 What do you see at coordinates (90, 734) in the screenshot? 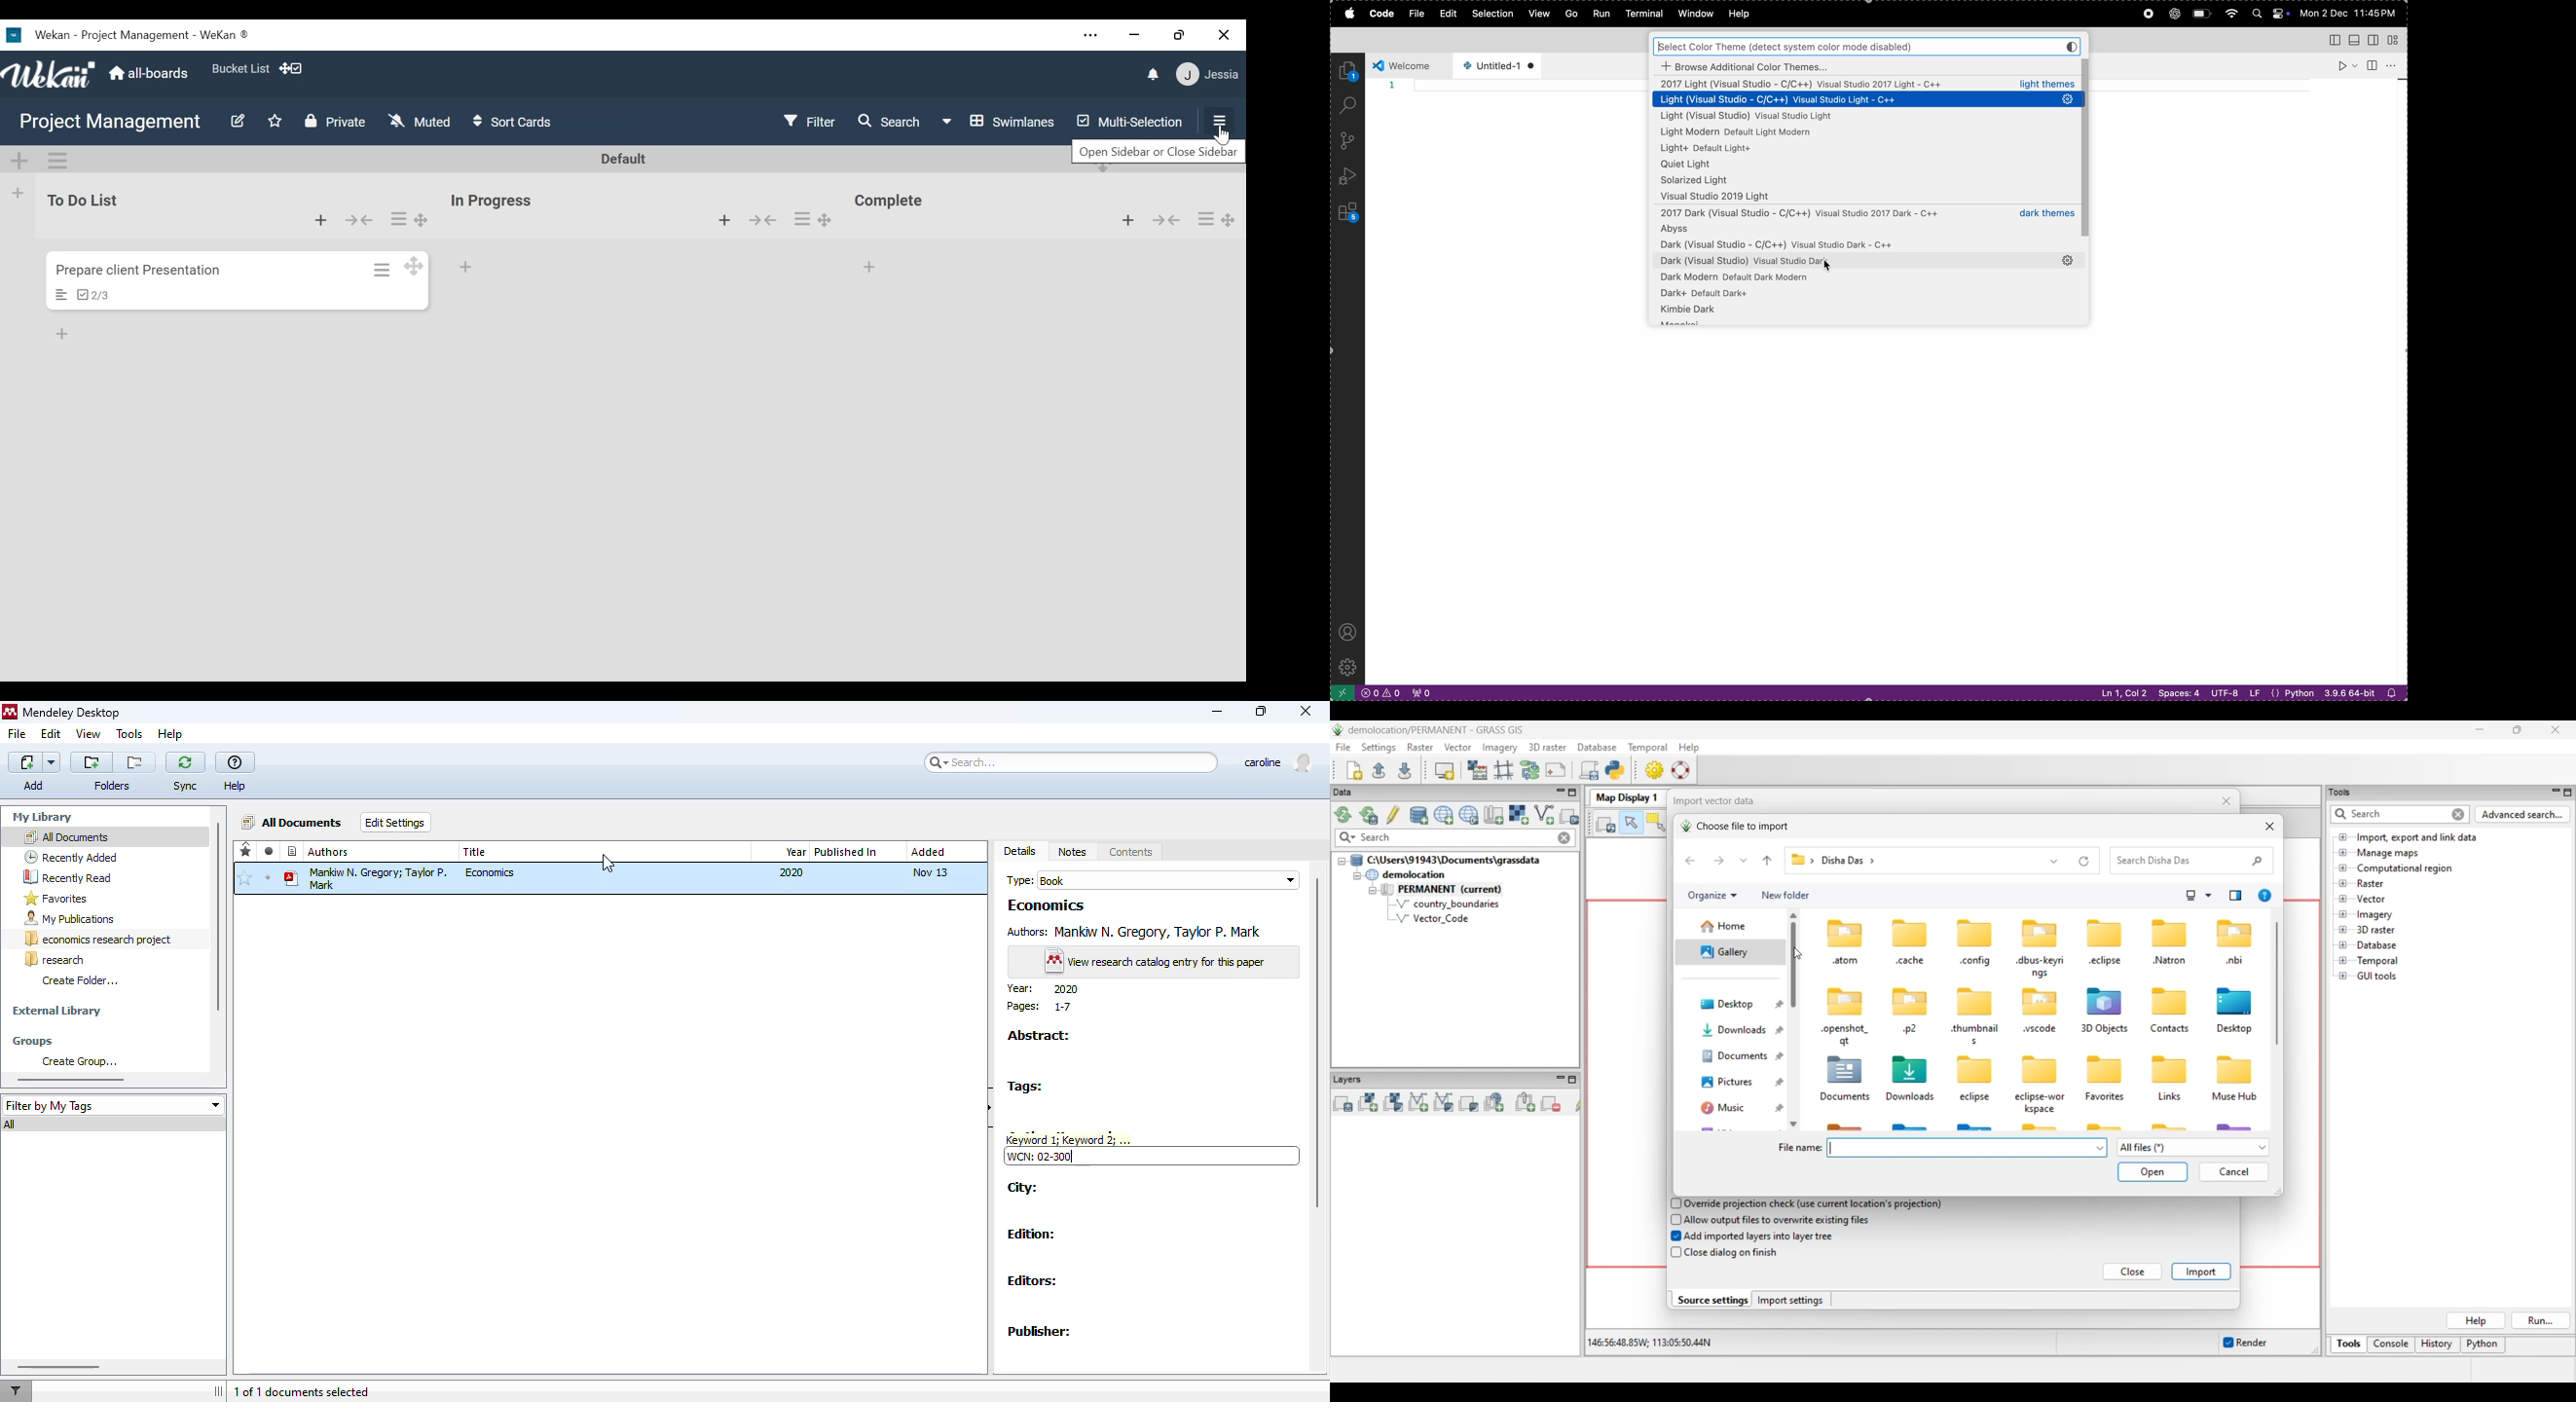
I see `view` at bounding box center [90, 734].